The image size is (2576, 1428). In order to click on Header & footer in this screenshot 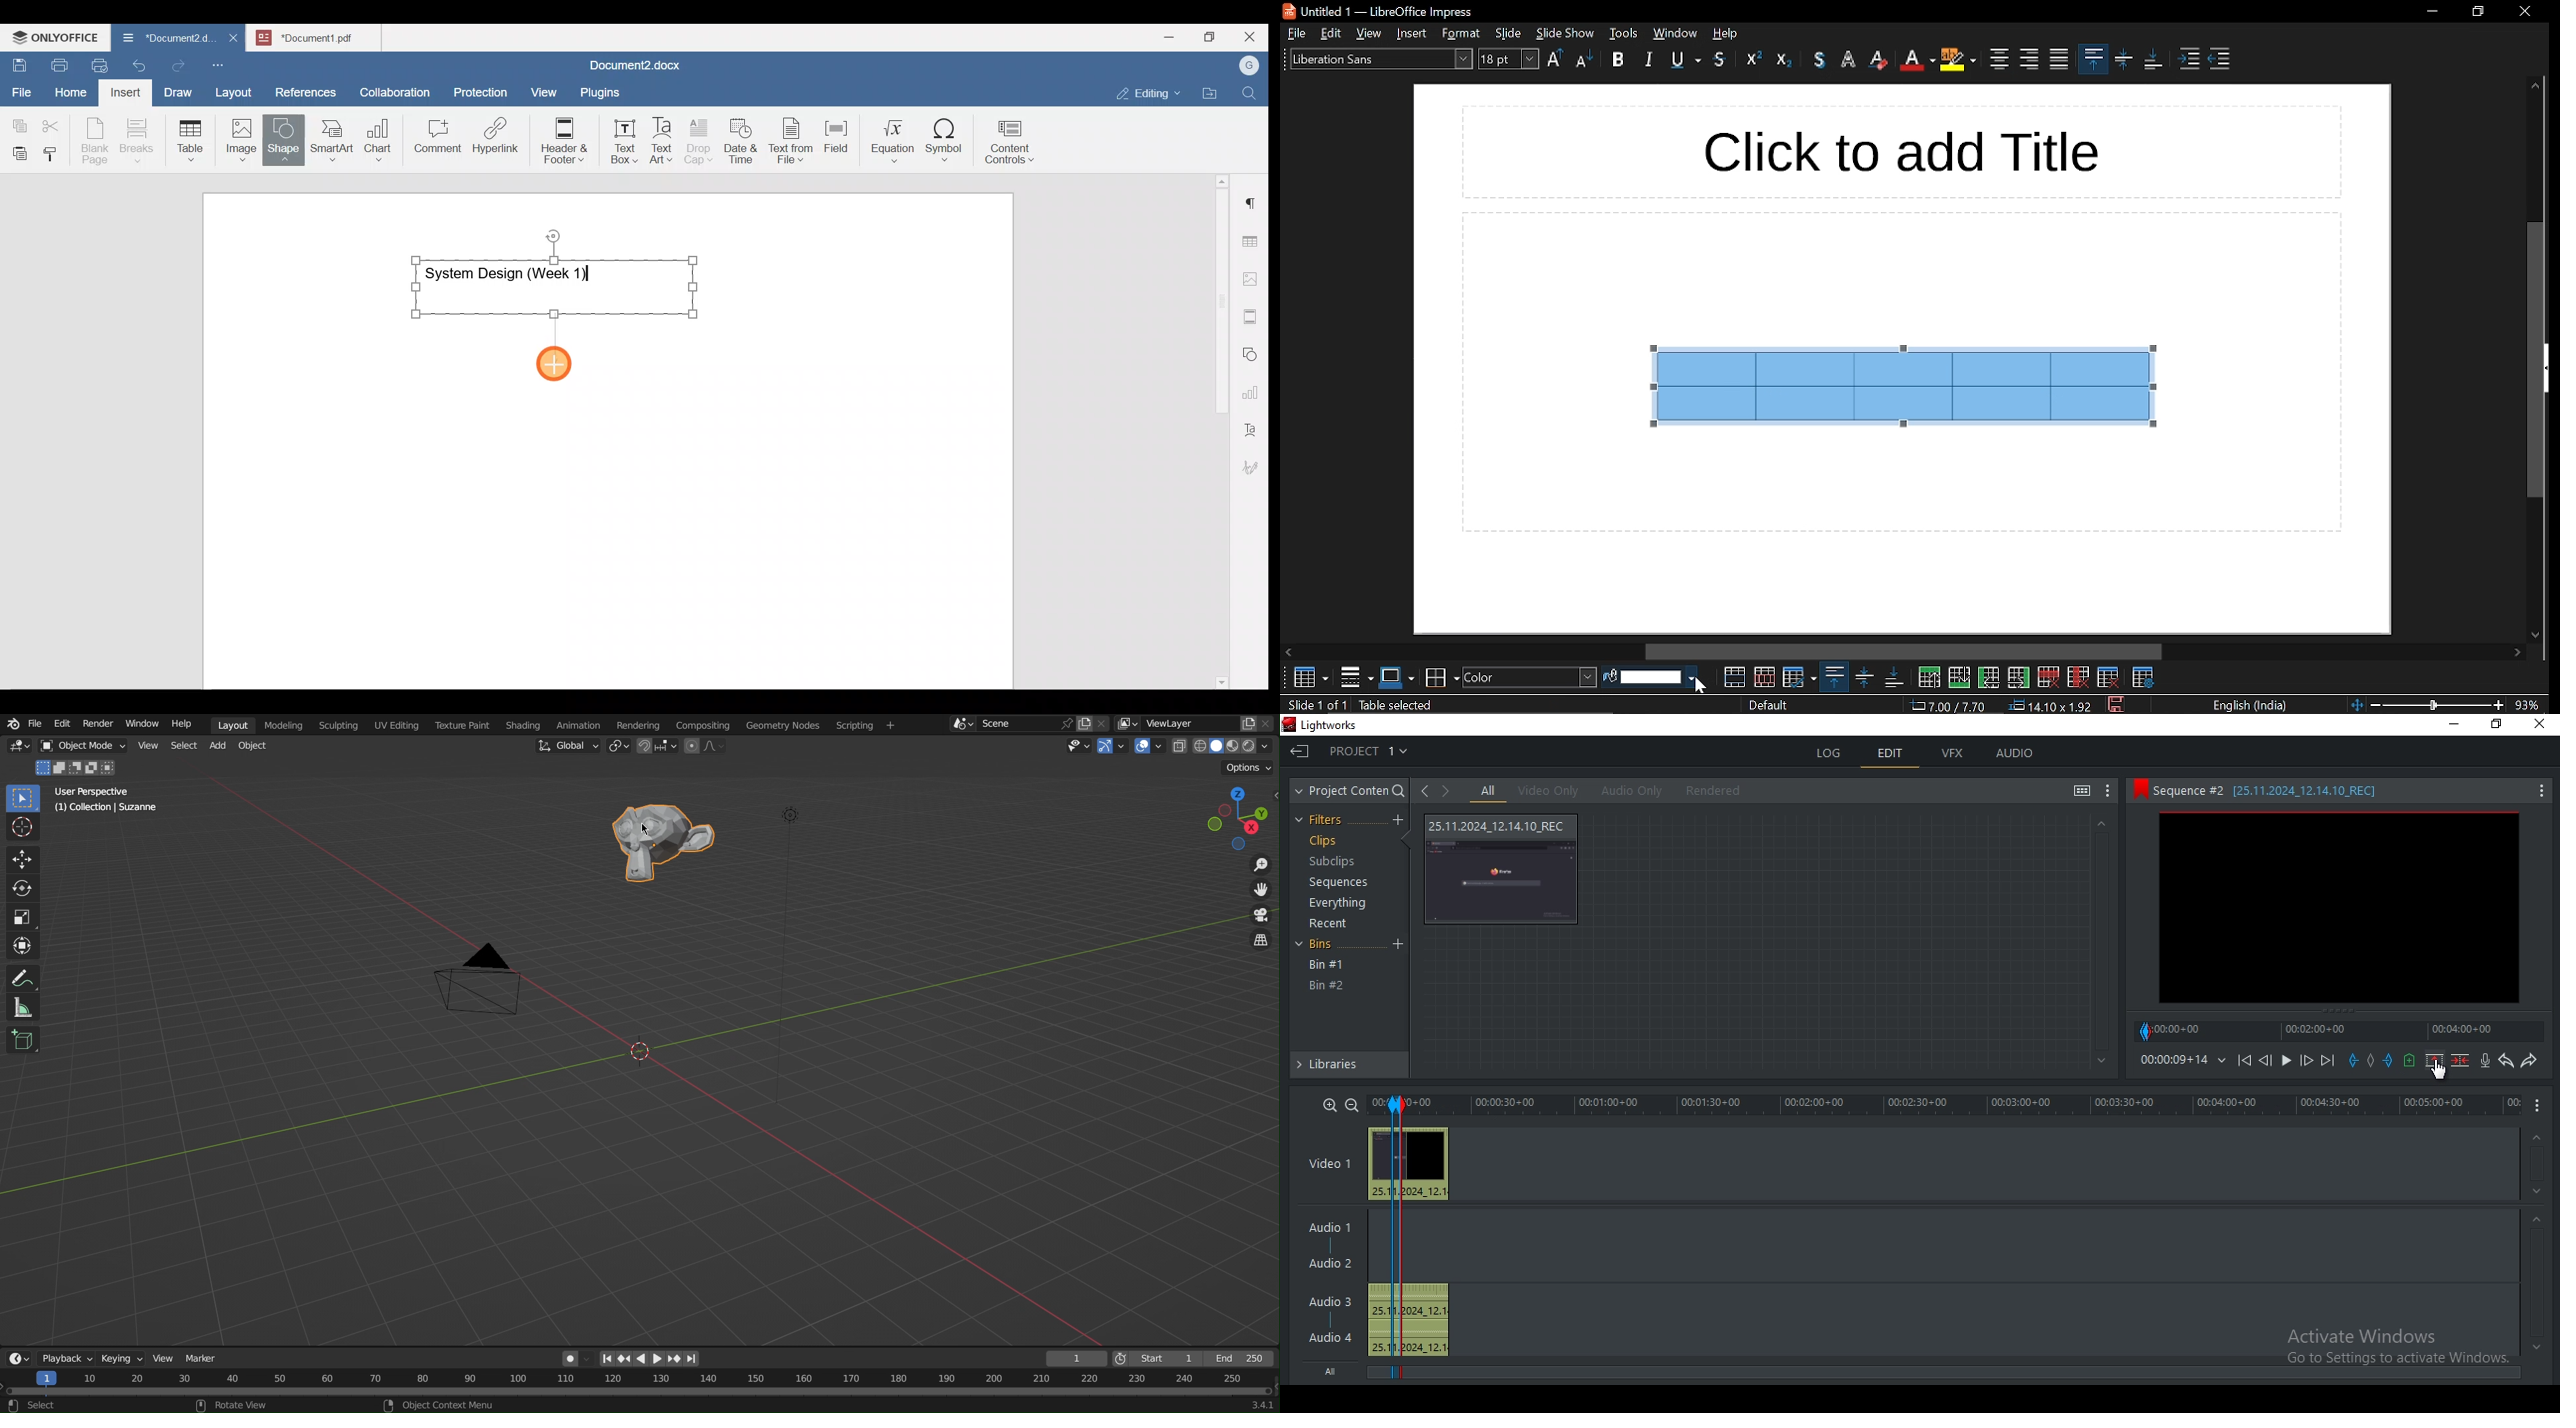, I will do `click(560, 139)`.